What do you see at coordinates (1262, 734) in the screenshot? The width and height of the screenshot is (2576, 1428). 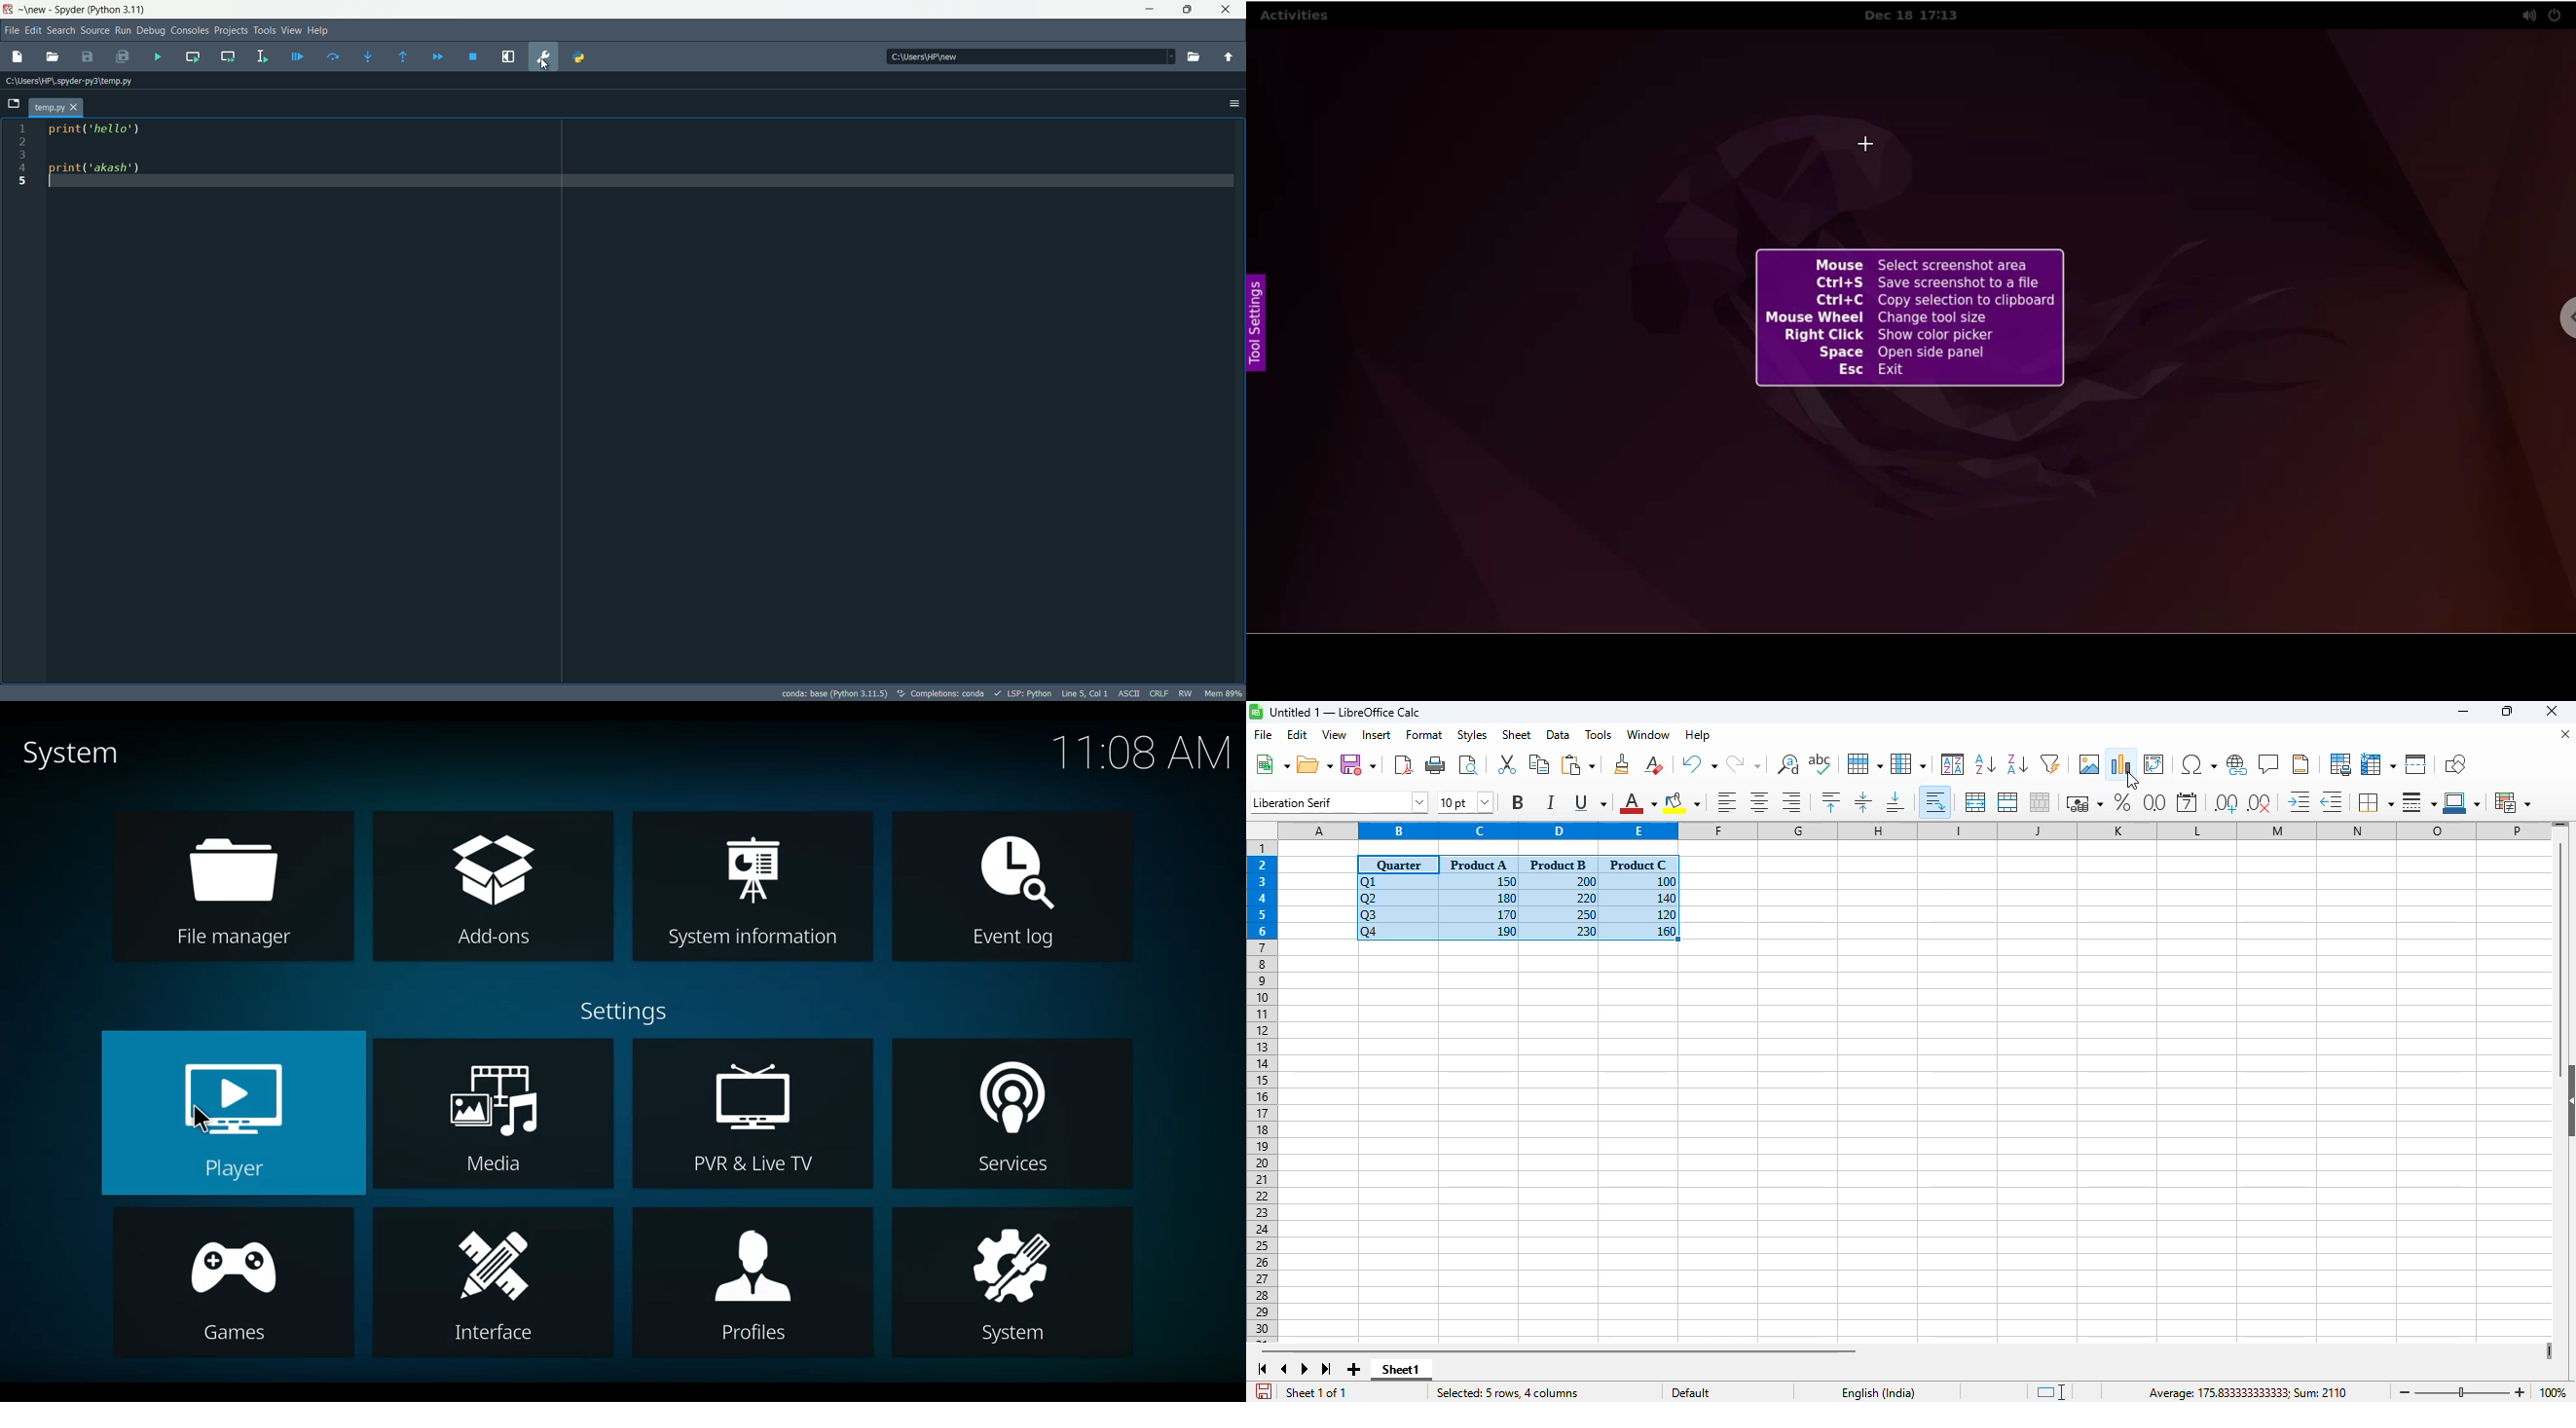 I see `file` at bounding box center [1262, 734].